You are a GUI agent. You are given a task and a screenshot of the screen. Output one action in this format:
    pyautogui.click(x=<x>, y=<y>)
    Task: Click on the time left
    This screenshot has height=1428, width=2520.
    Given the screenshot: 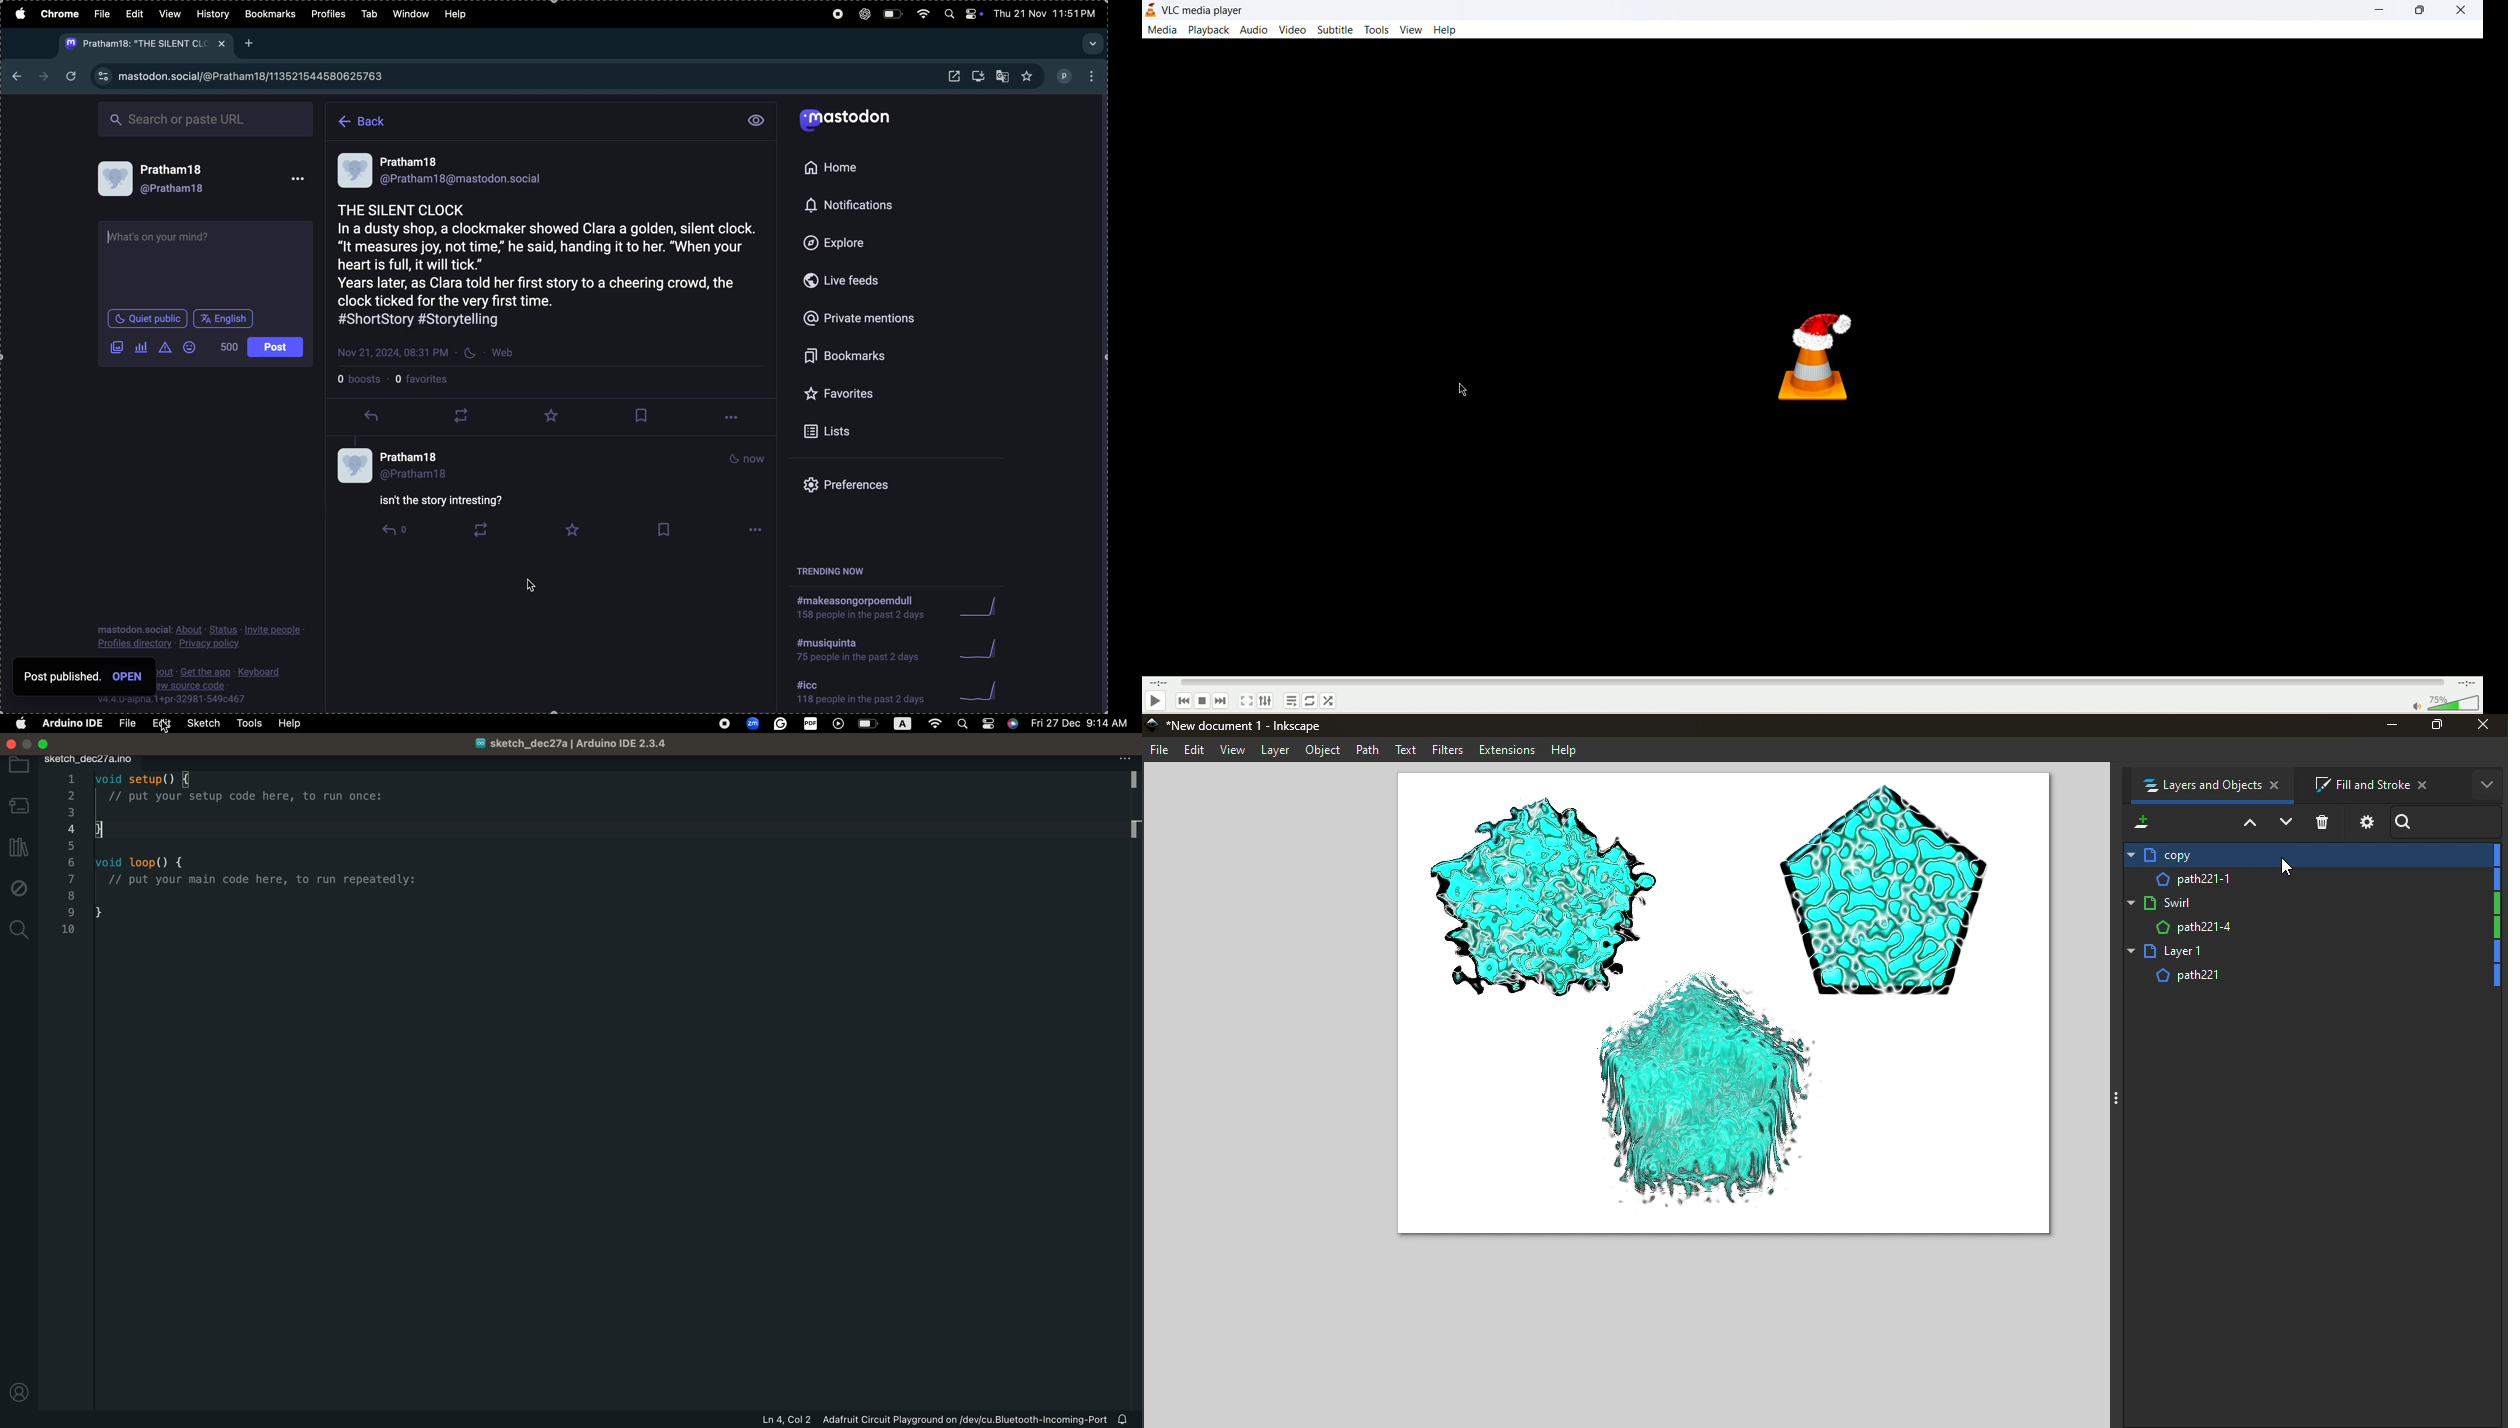 What is the action you would take?
    pyautogui.click(x=2468, y=683)
    